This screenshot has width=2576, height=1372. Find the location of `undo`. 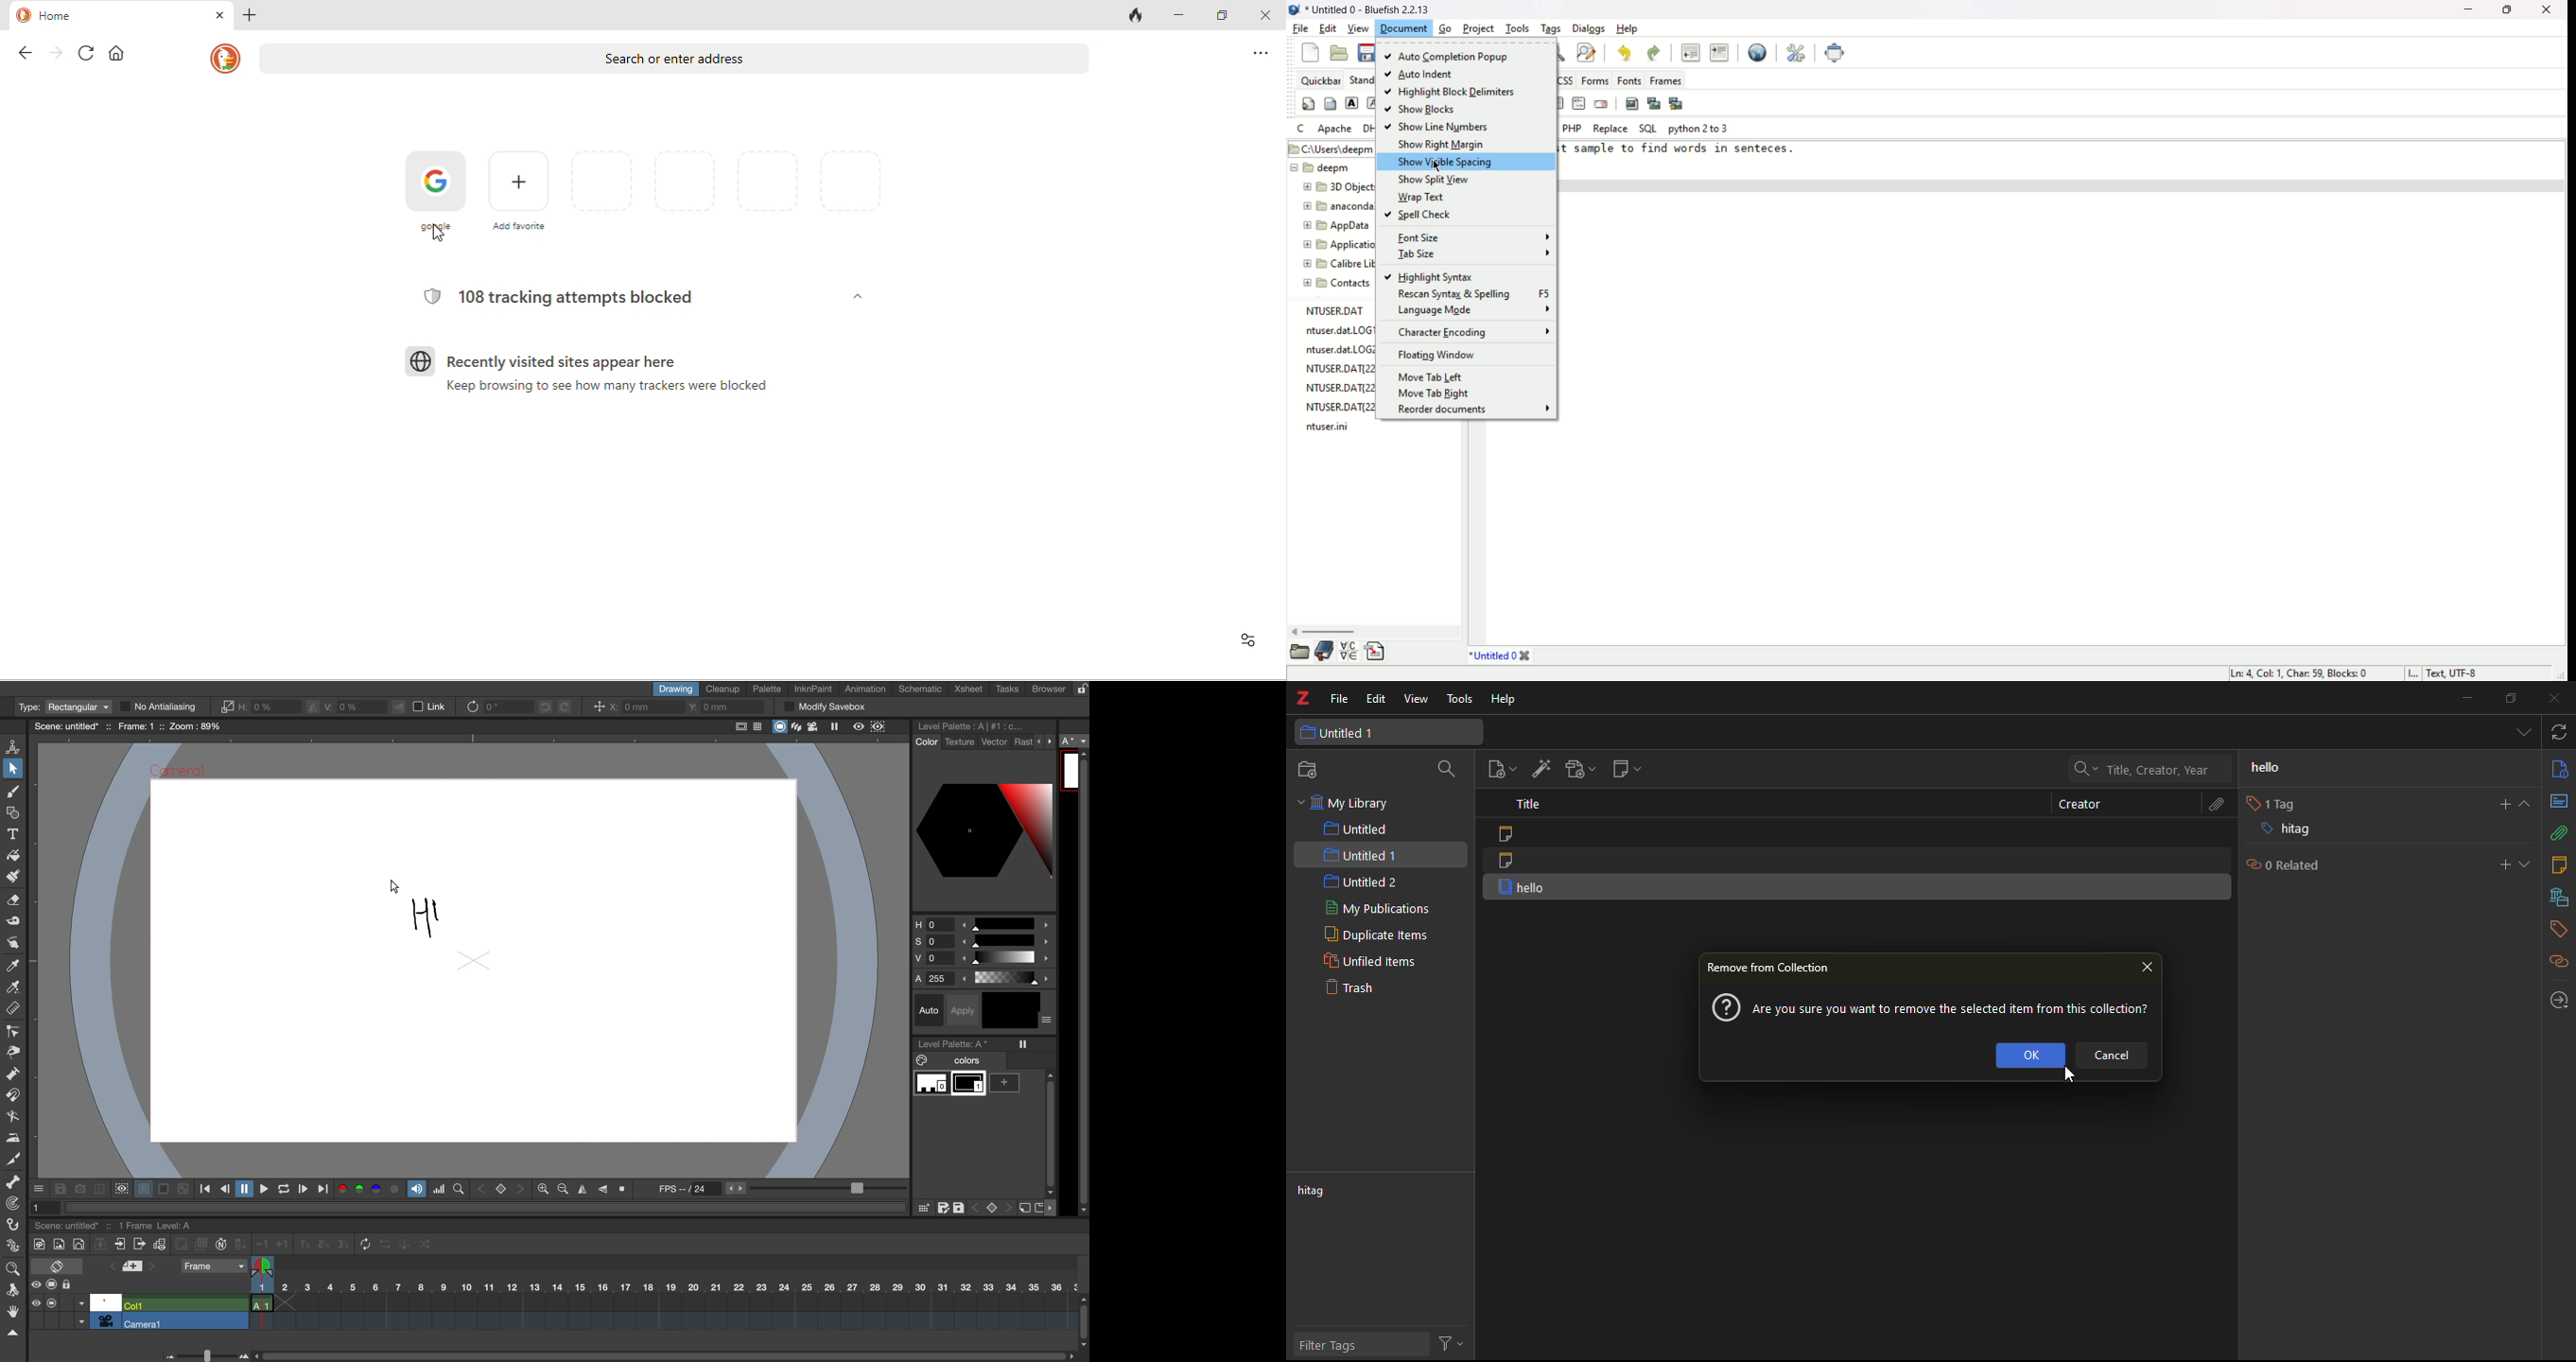

undo is located at coordinates (542, 707).